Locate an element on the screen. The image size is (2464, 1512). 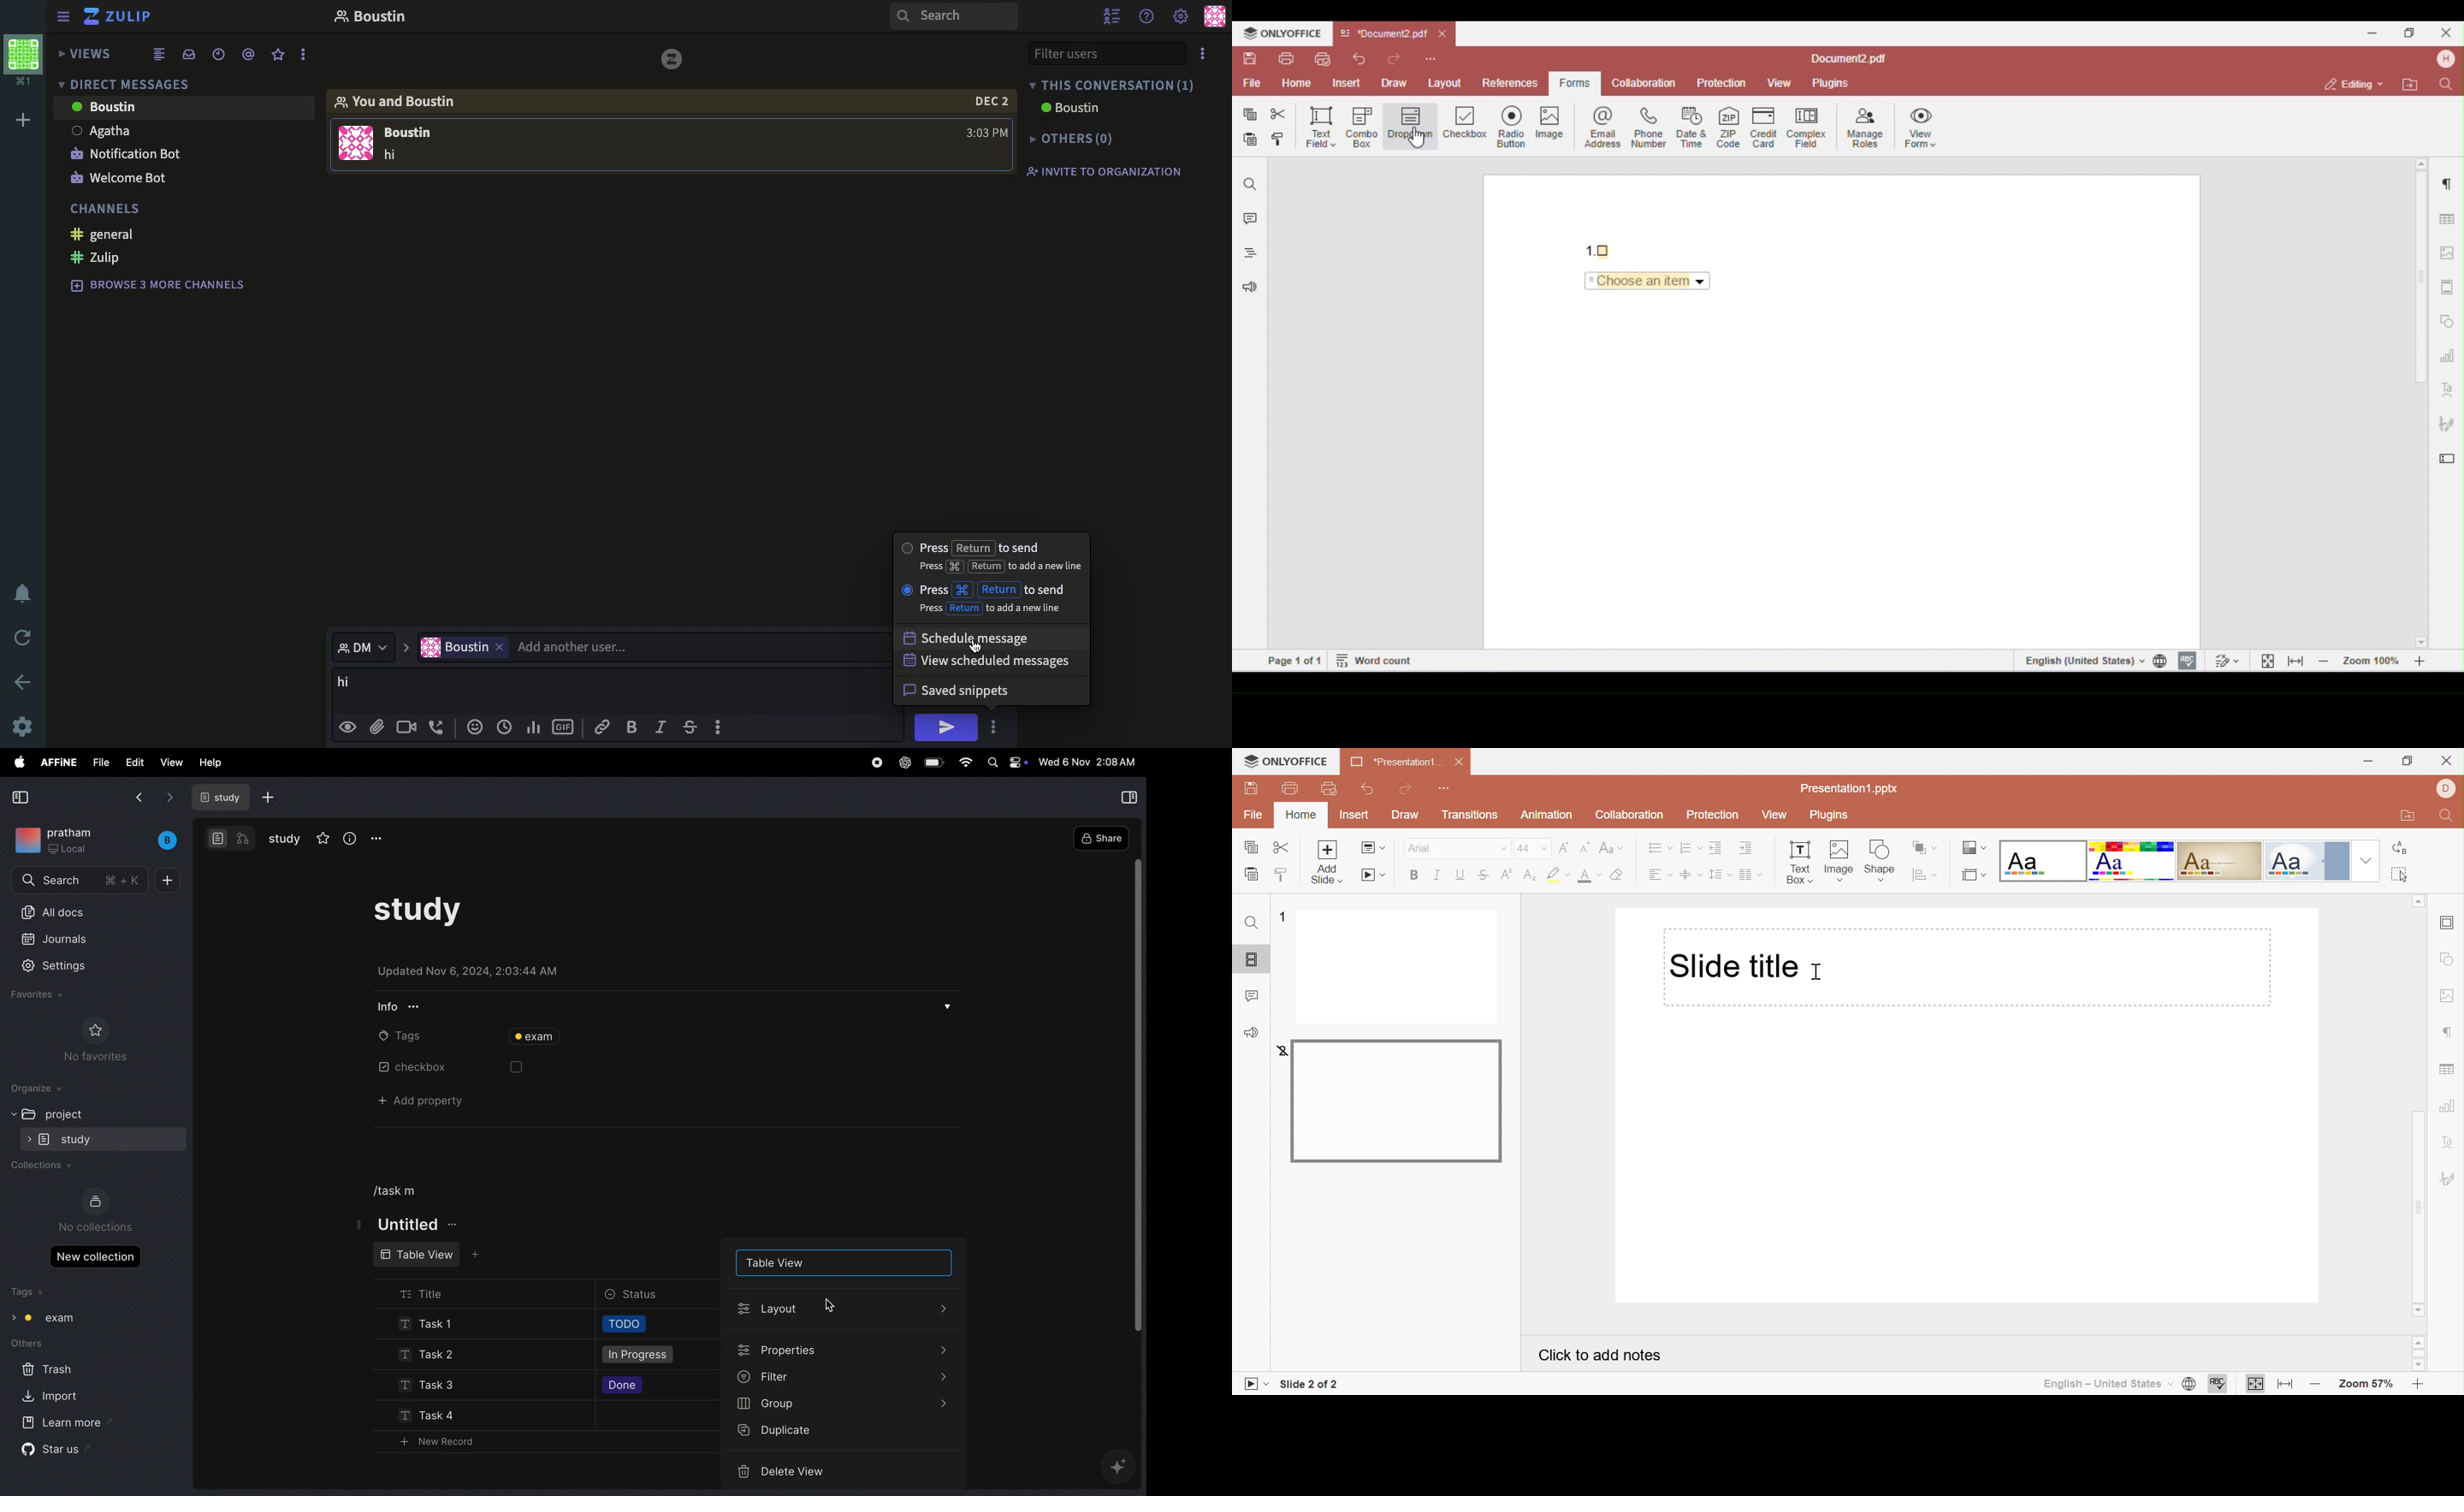
affine is located at coordinates (57, 762).